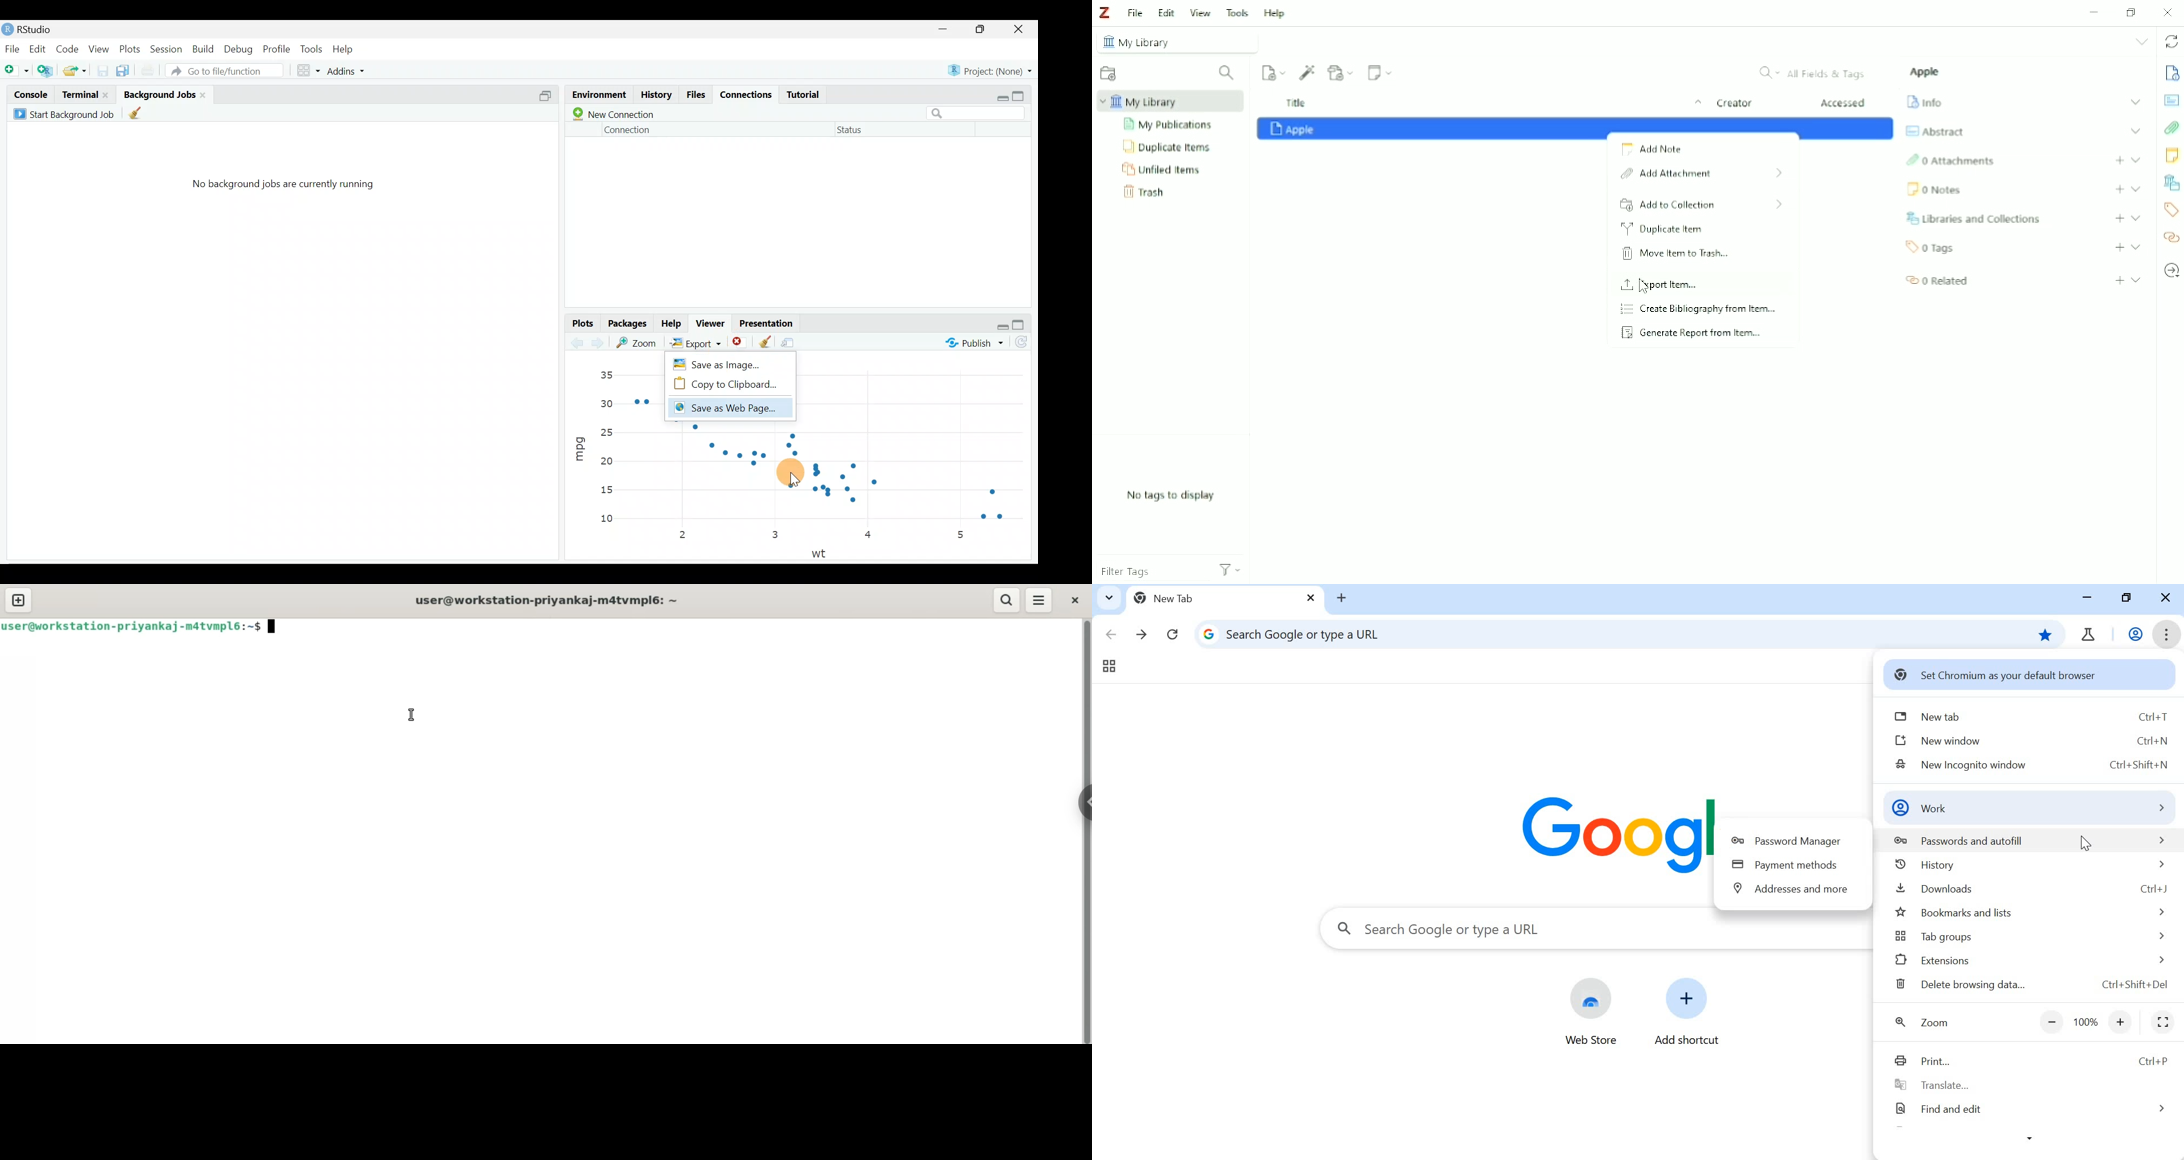 Image resolution: width=2184 pixels, height=1176 pixels. I want to click on New file, so click(17, 68).